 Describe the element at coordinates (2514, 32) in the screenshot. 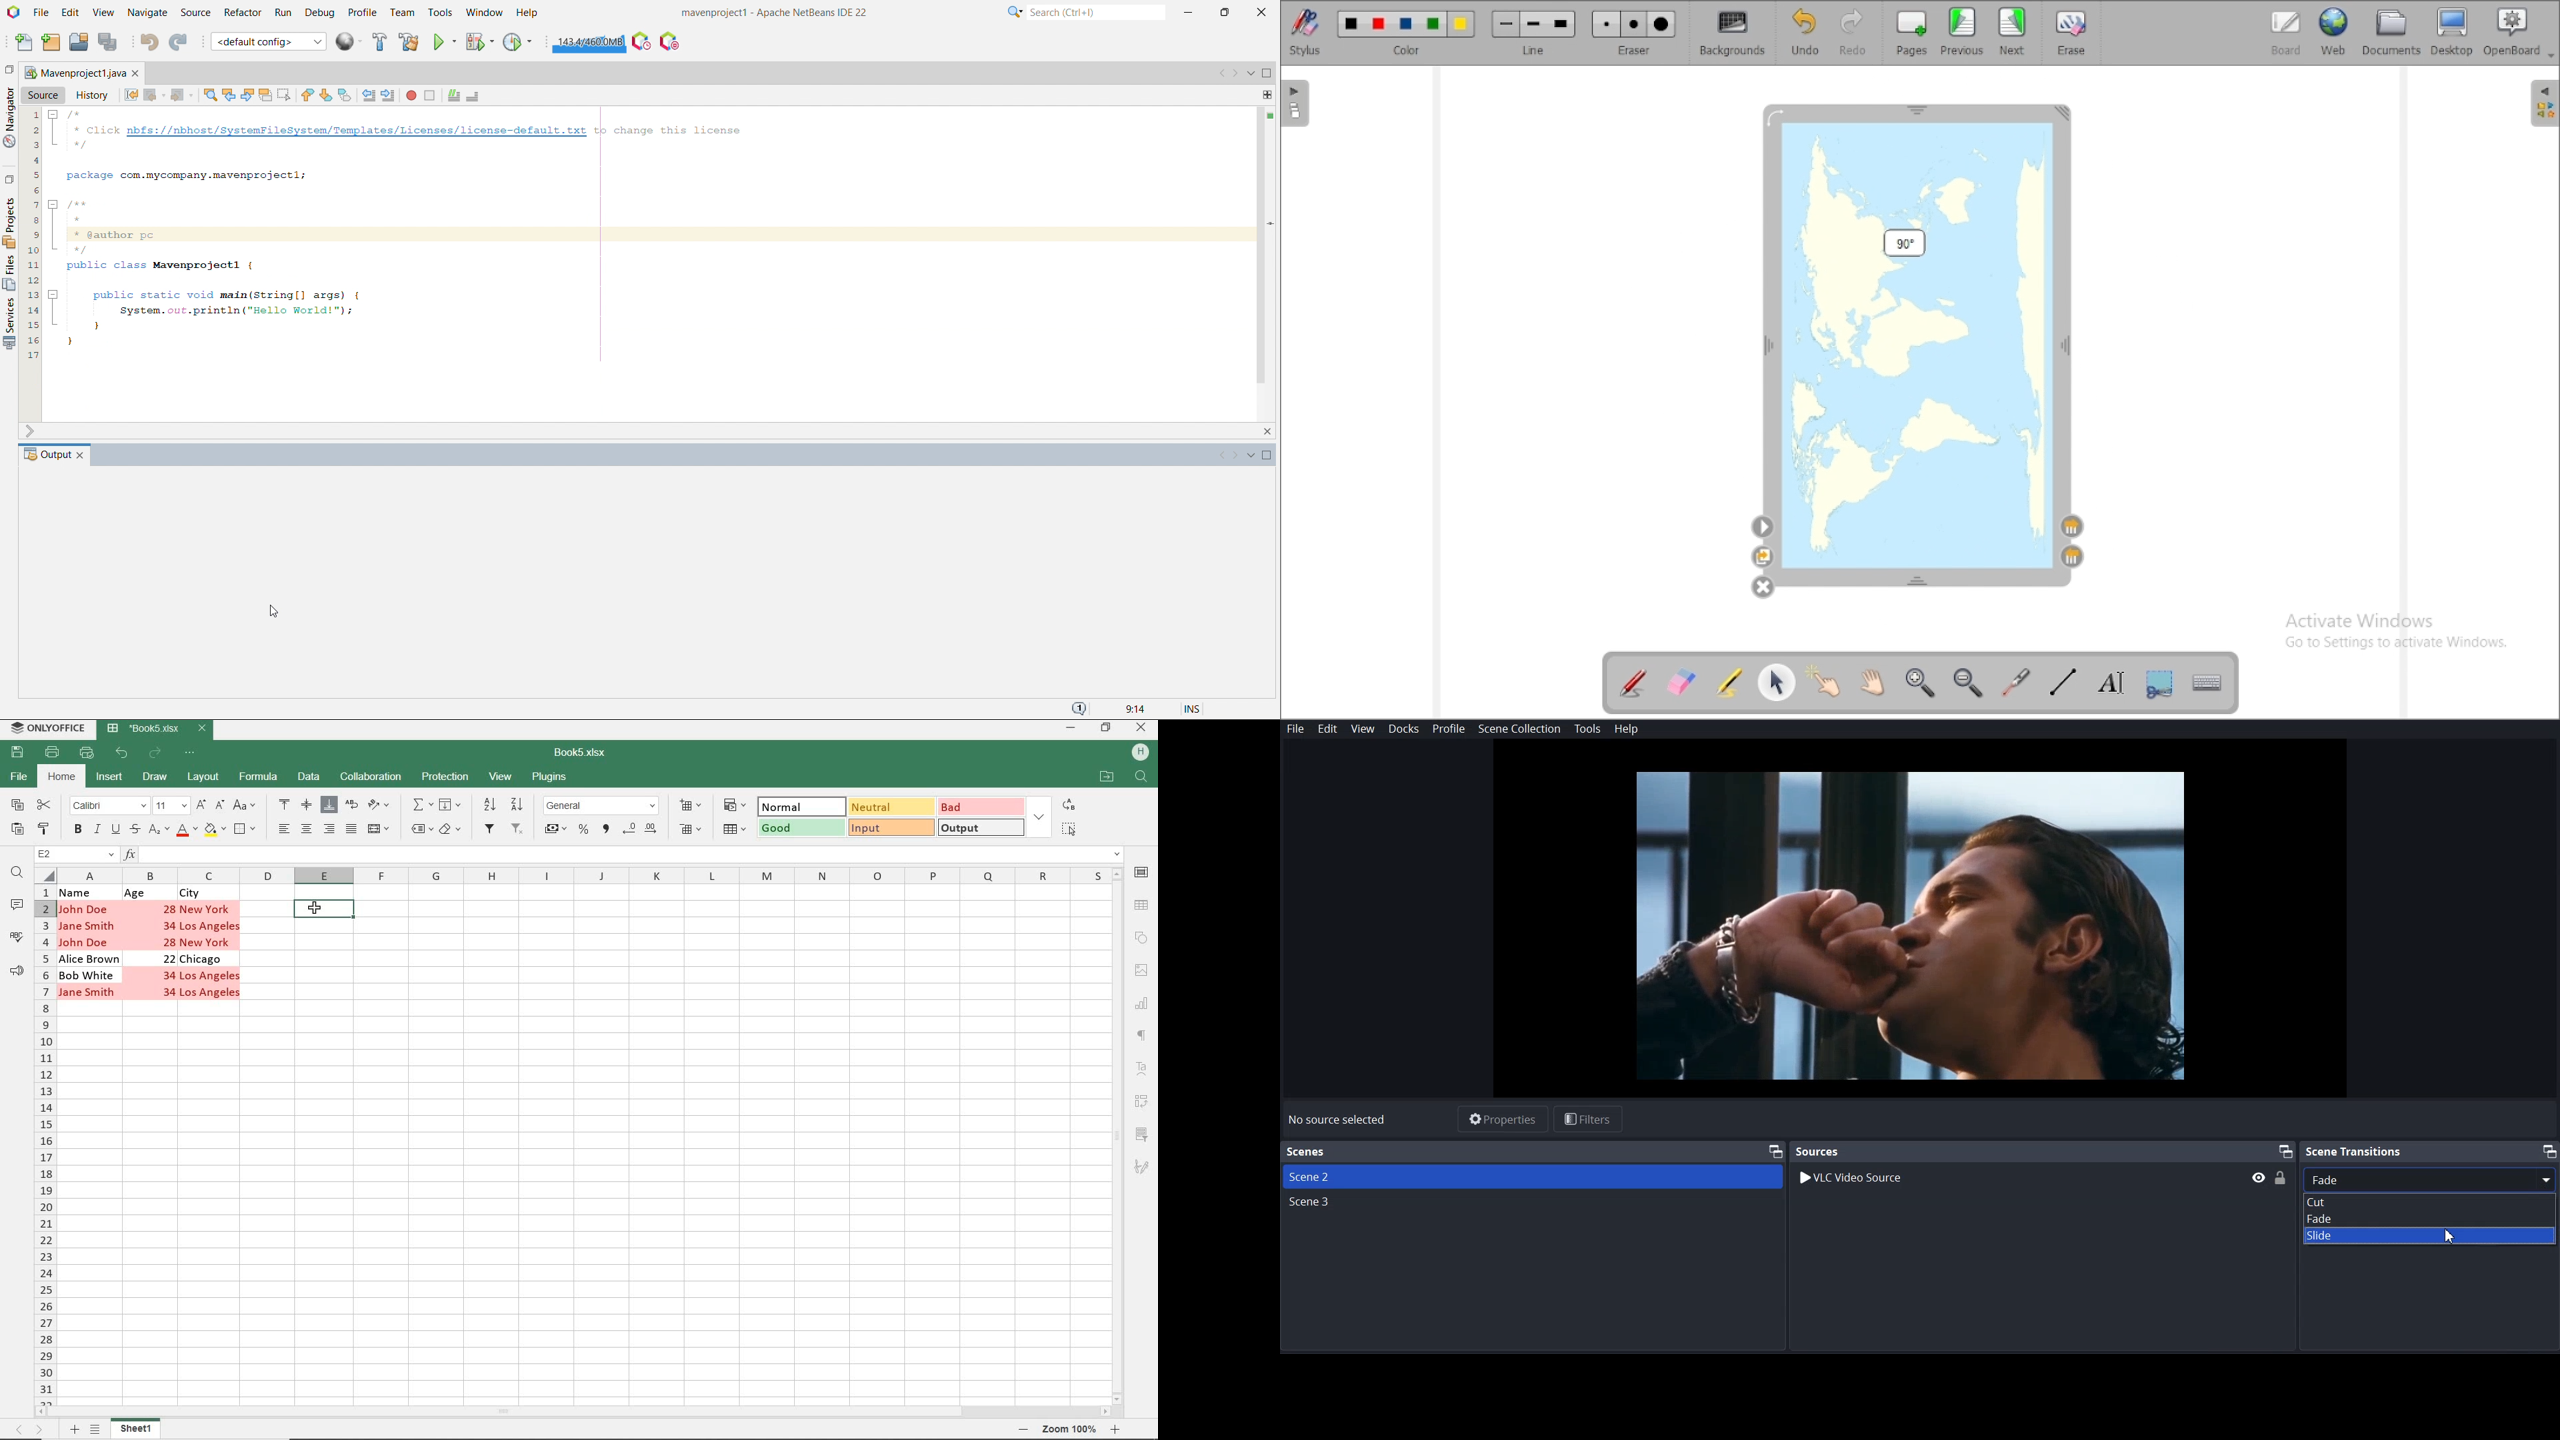

I see `openboard` at that location.